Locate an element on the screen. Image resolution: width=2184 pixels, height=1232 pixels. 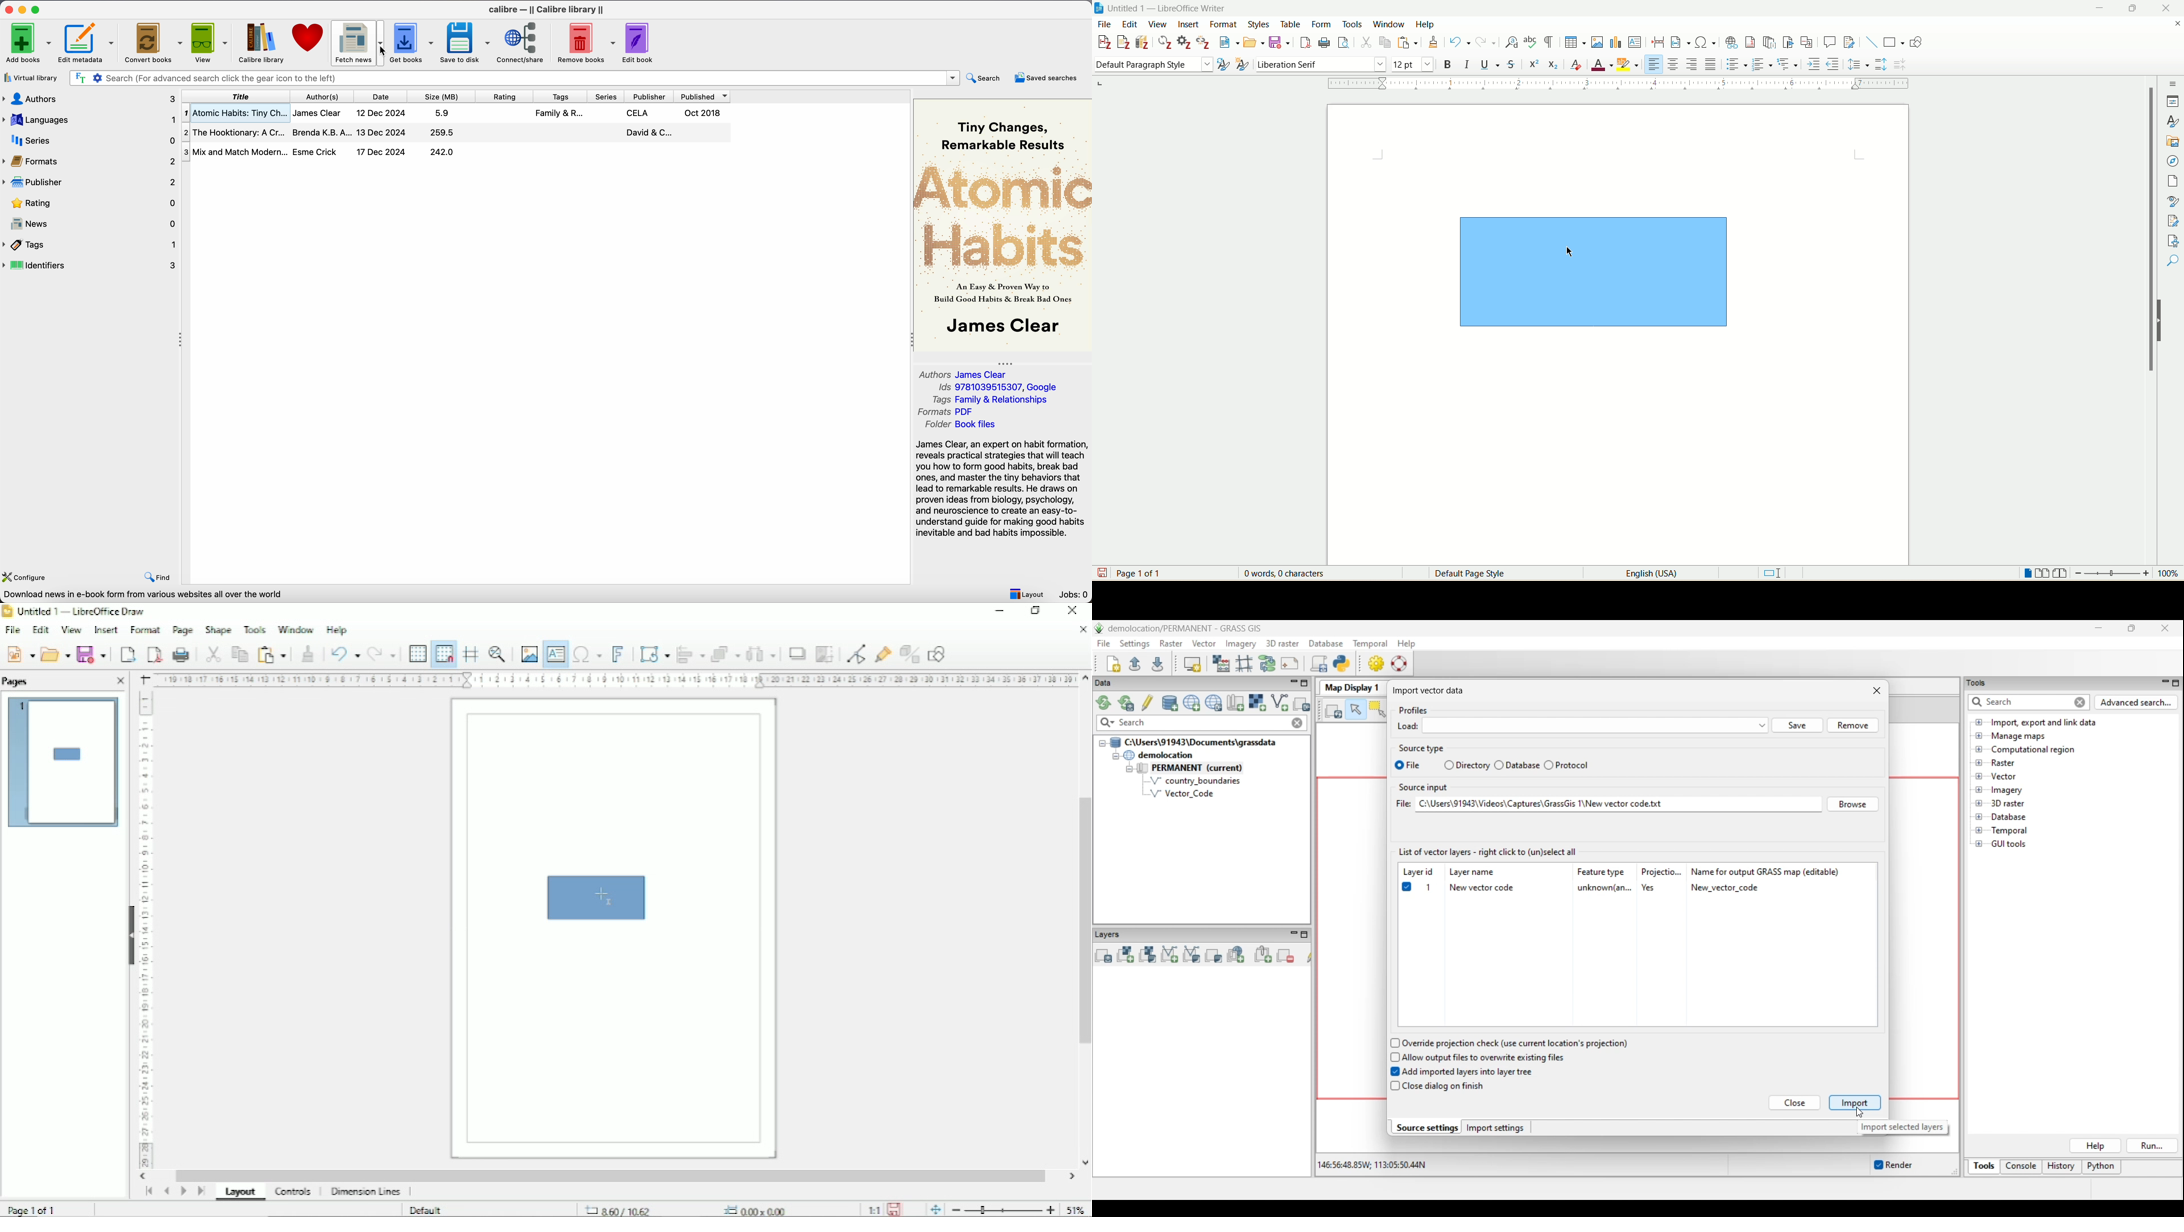
close is located at coordinates (2166, 7).